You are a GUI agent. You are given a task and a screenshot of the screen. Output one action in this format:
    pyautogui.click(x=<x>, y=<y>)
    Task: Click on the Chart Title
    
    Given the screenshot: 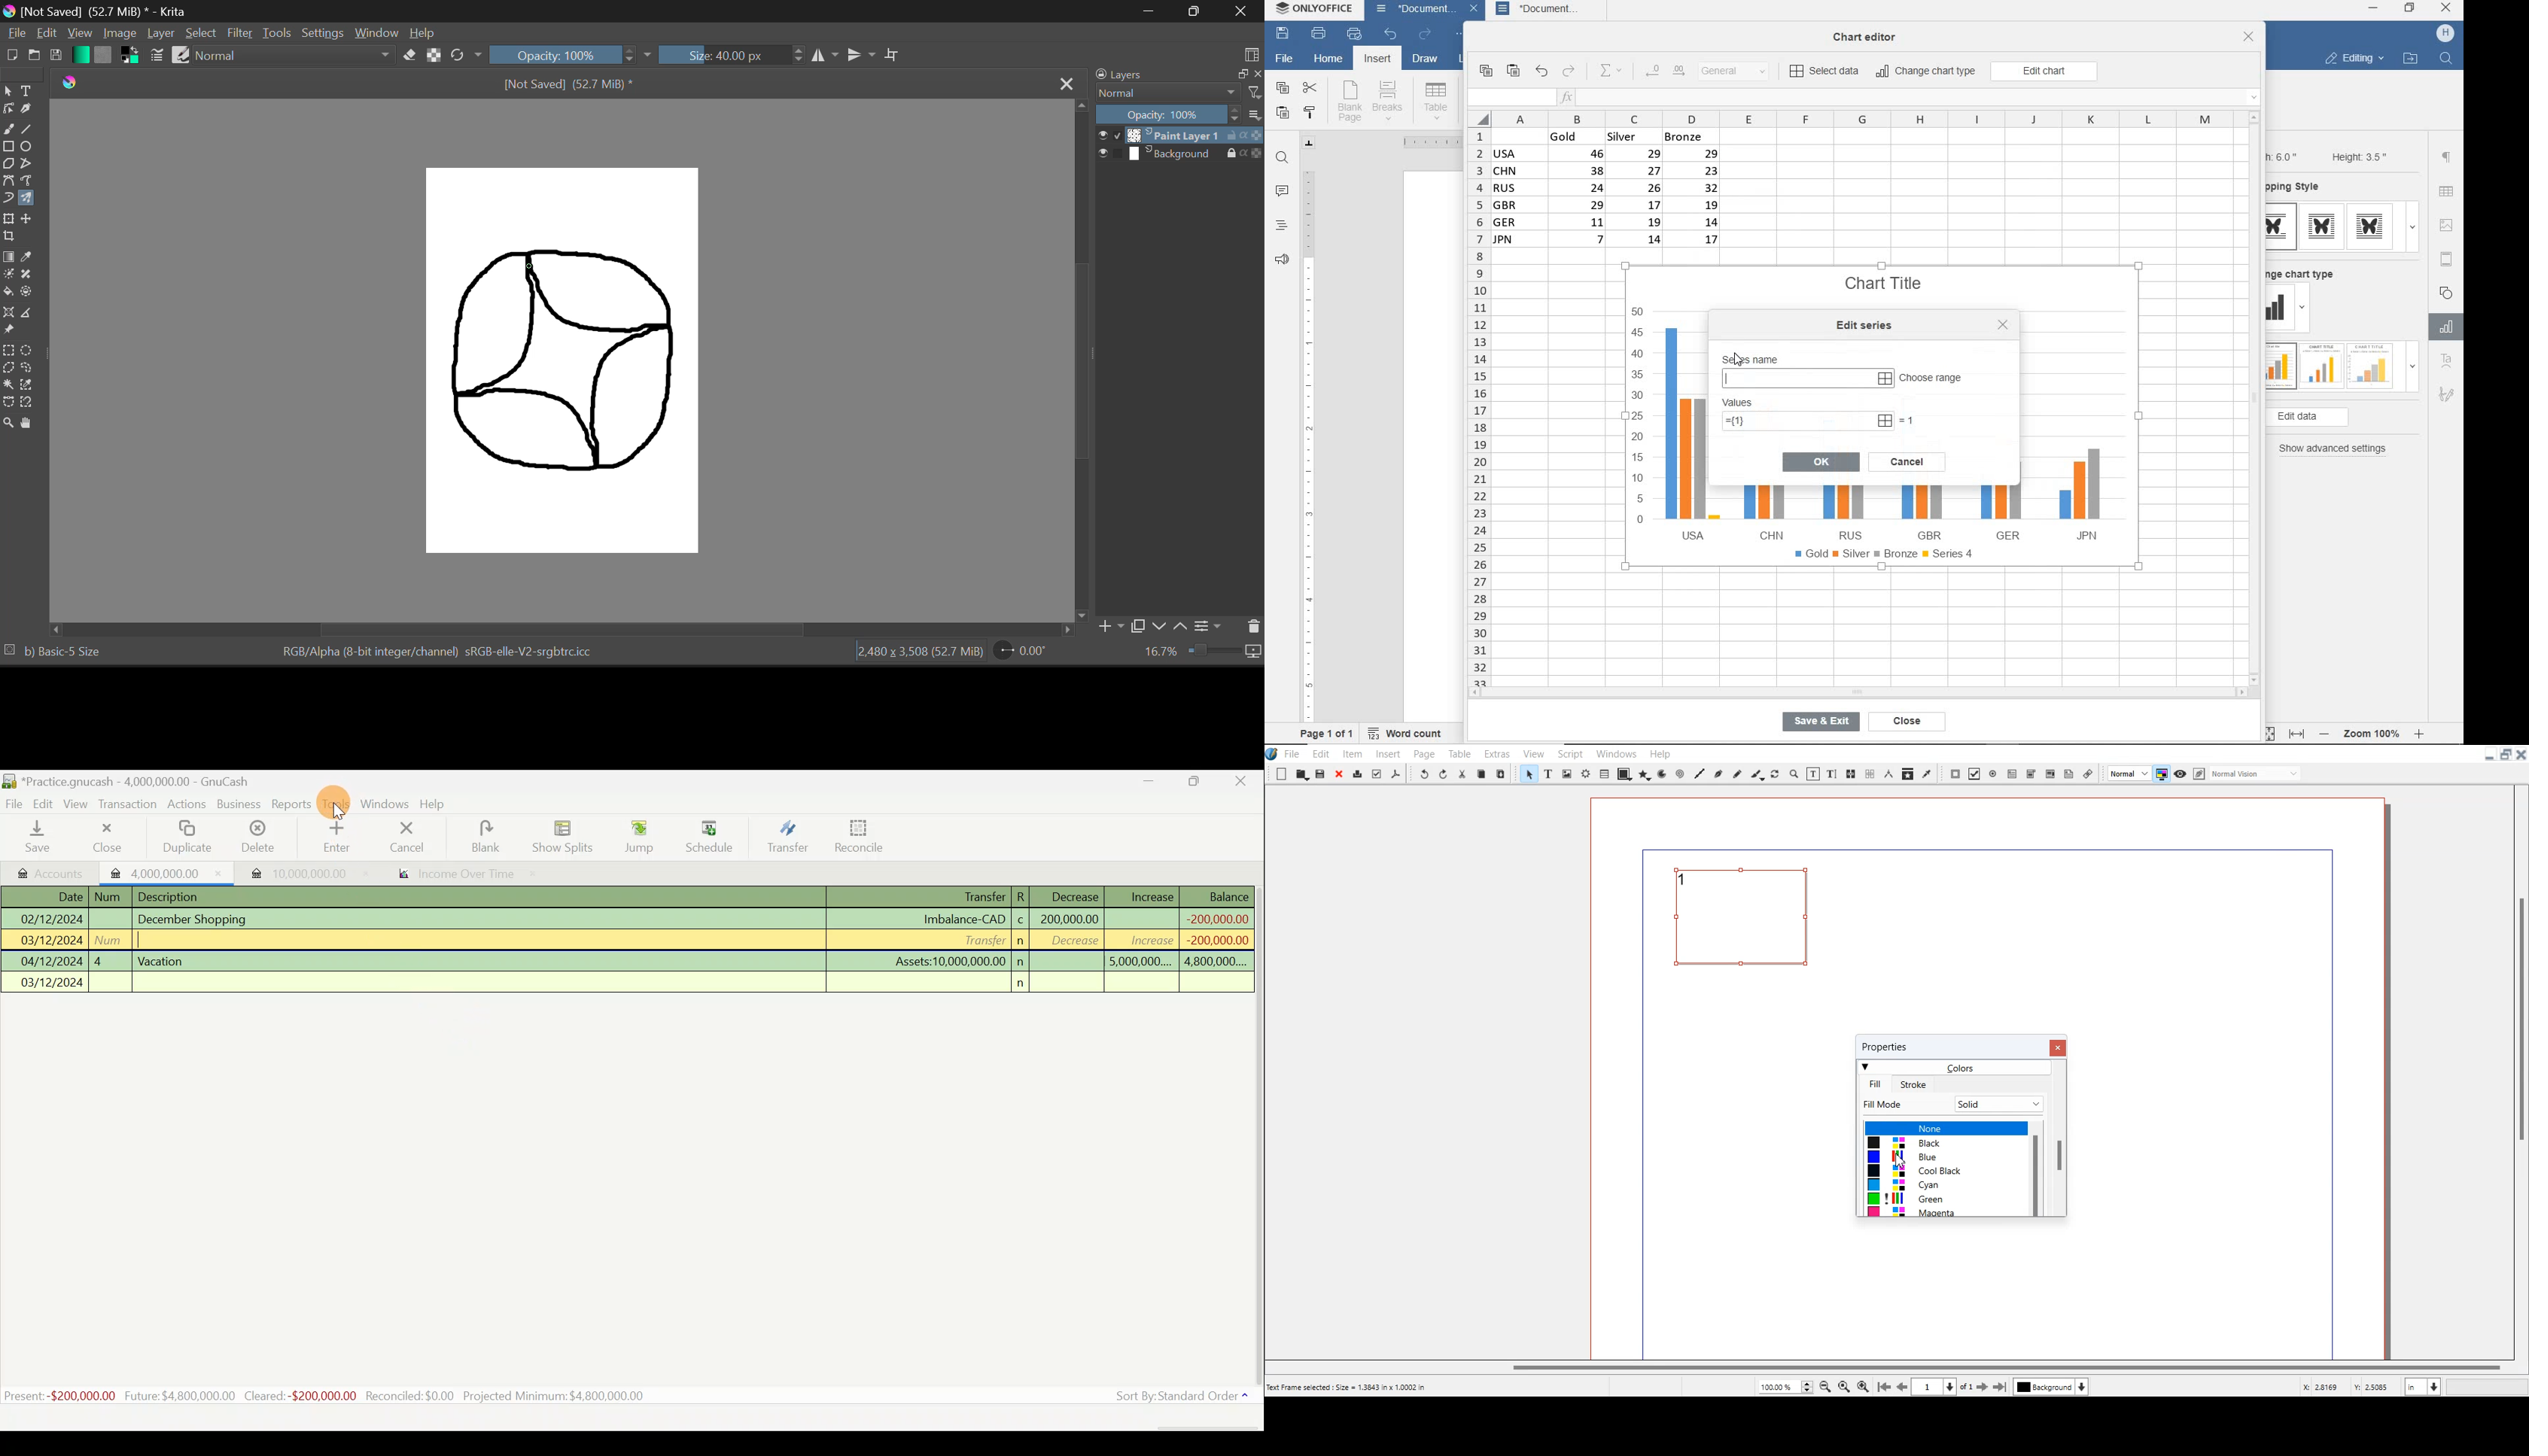 What is the action you would take?
    pyautogui.click(x=1885, y=275)
    